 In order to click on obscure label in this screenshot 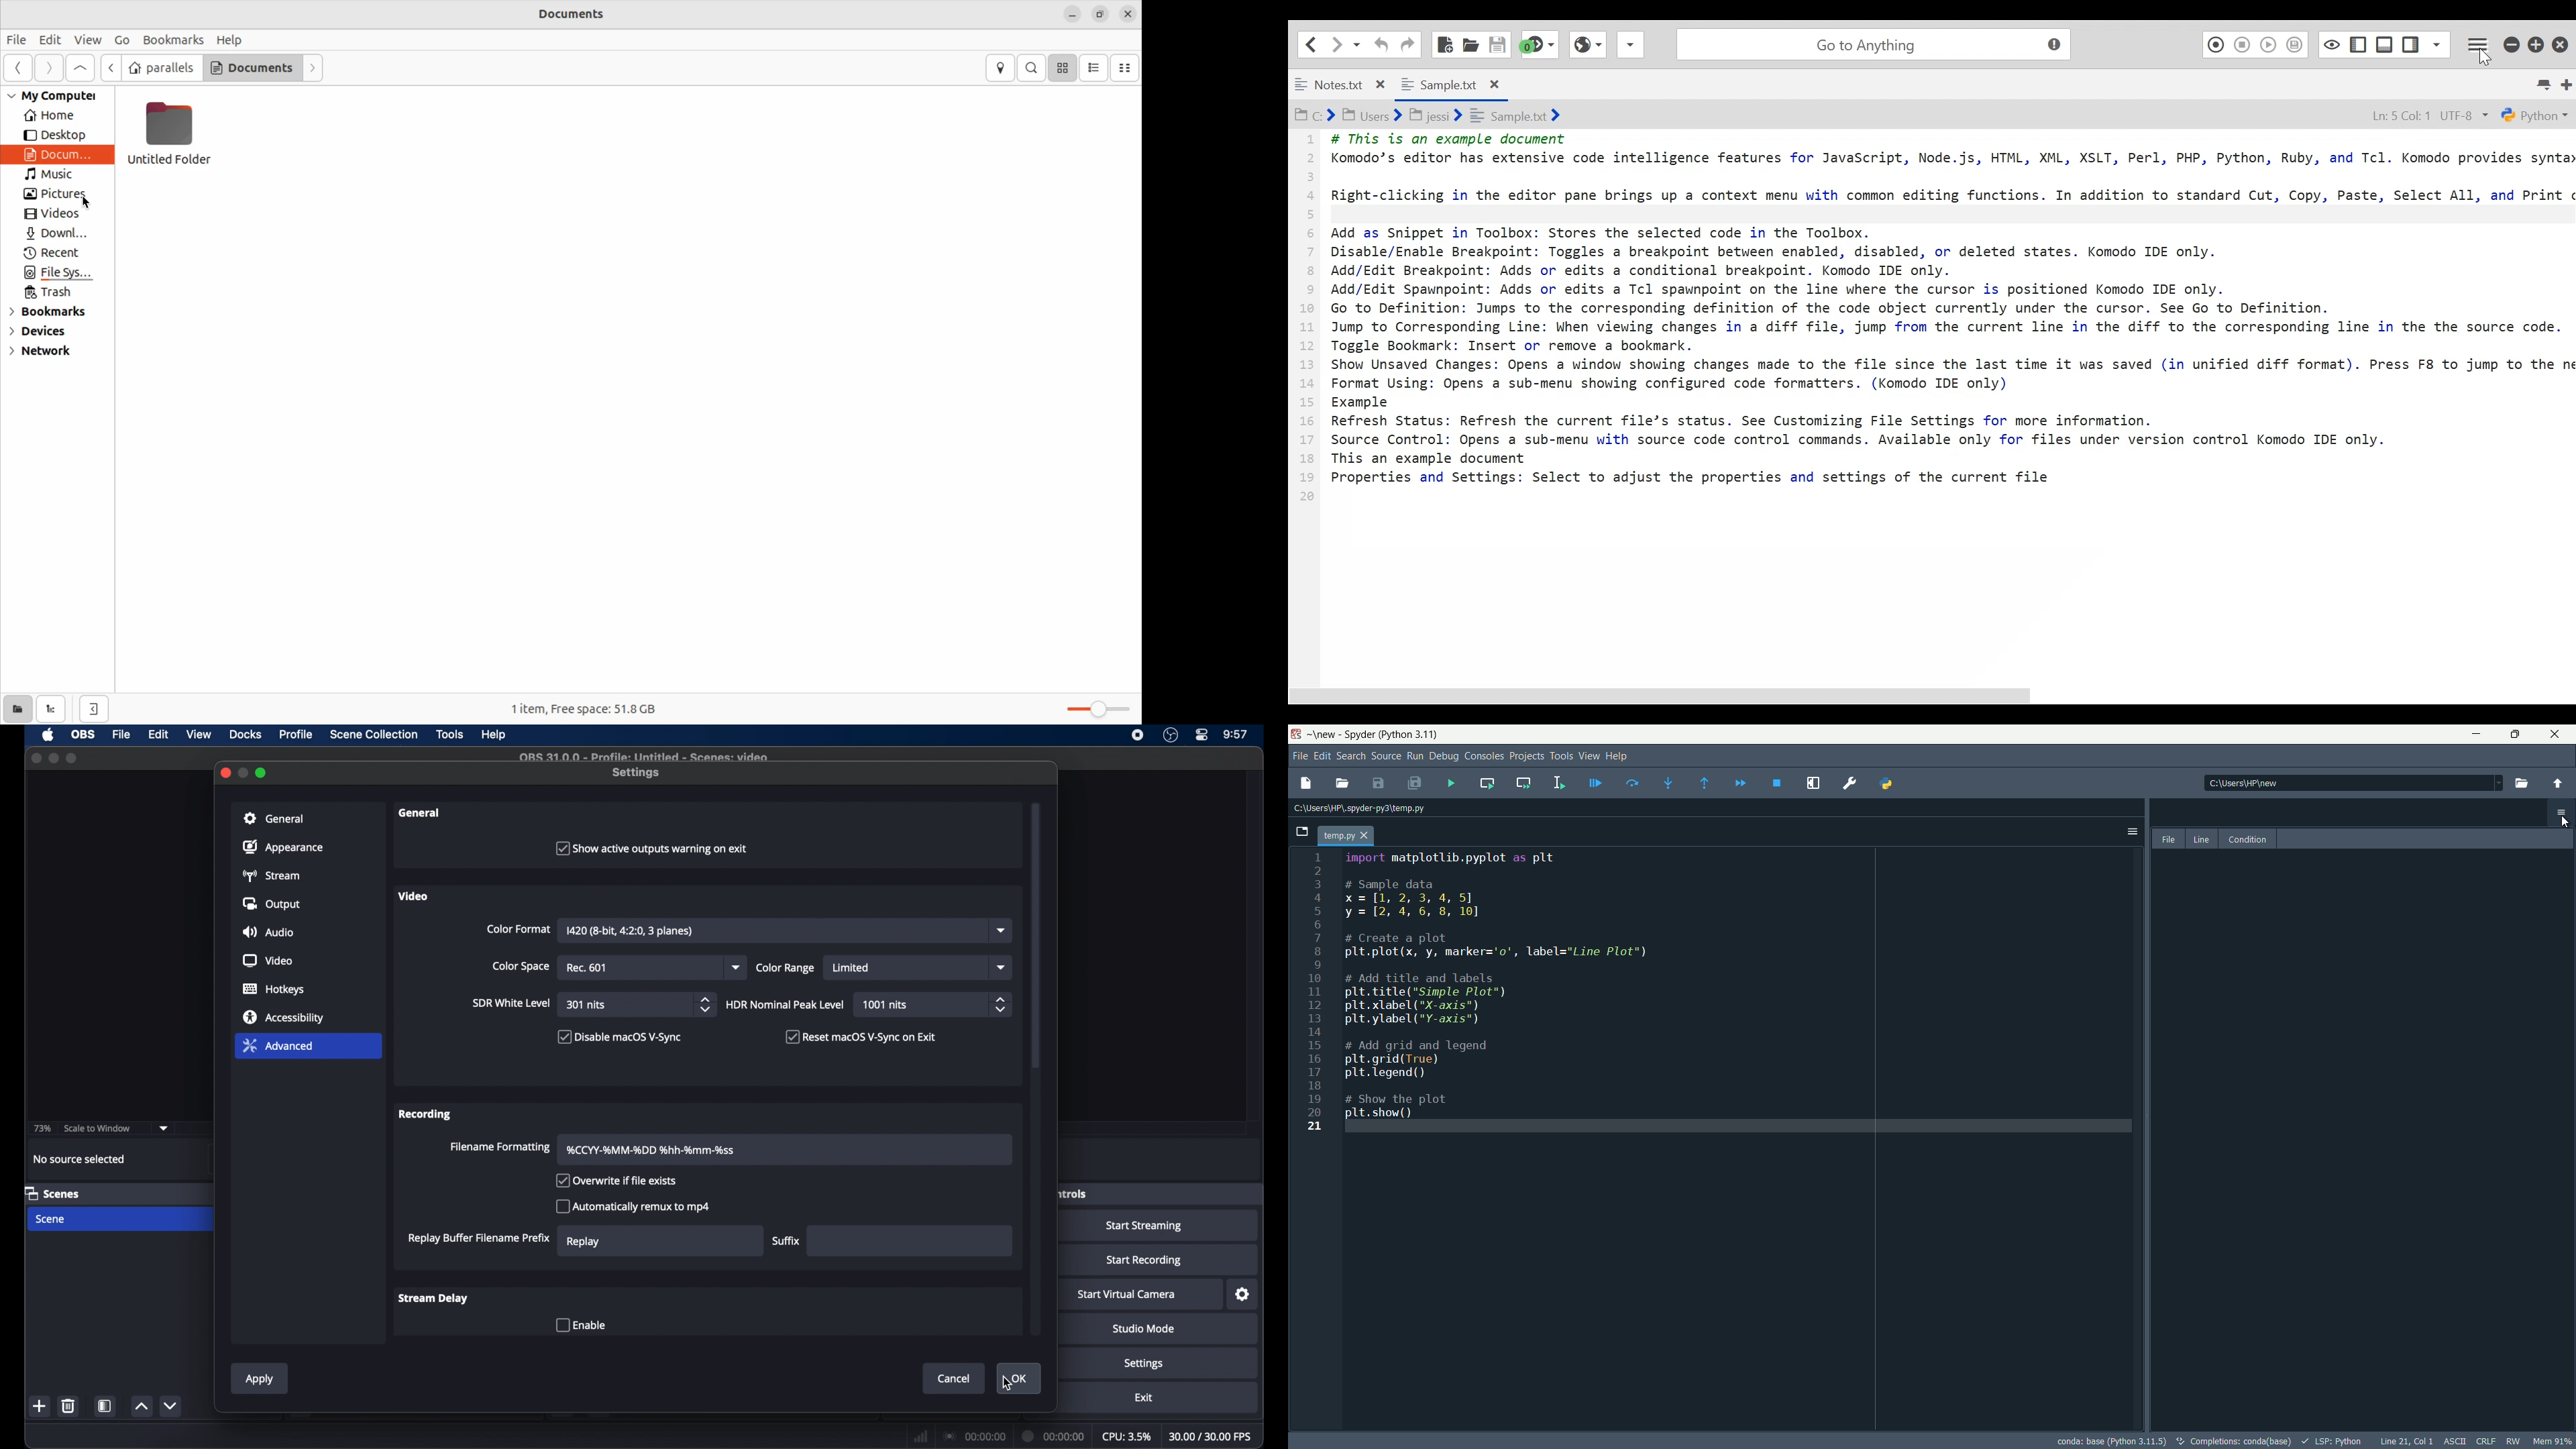, I will do `click(1074, 1193)`.